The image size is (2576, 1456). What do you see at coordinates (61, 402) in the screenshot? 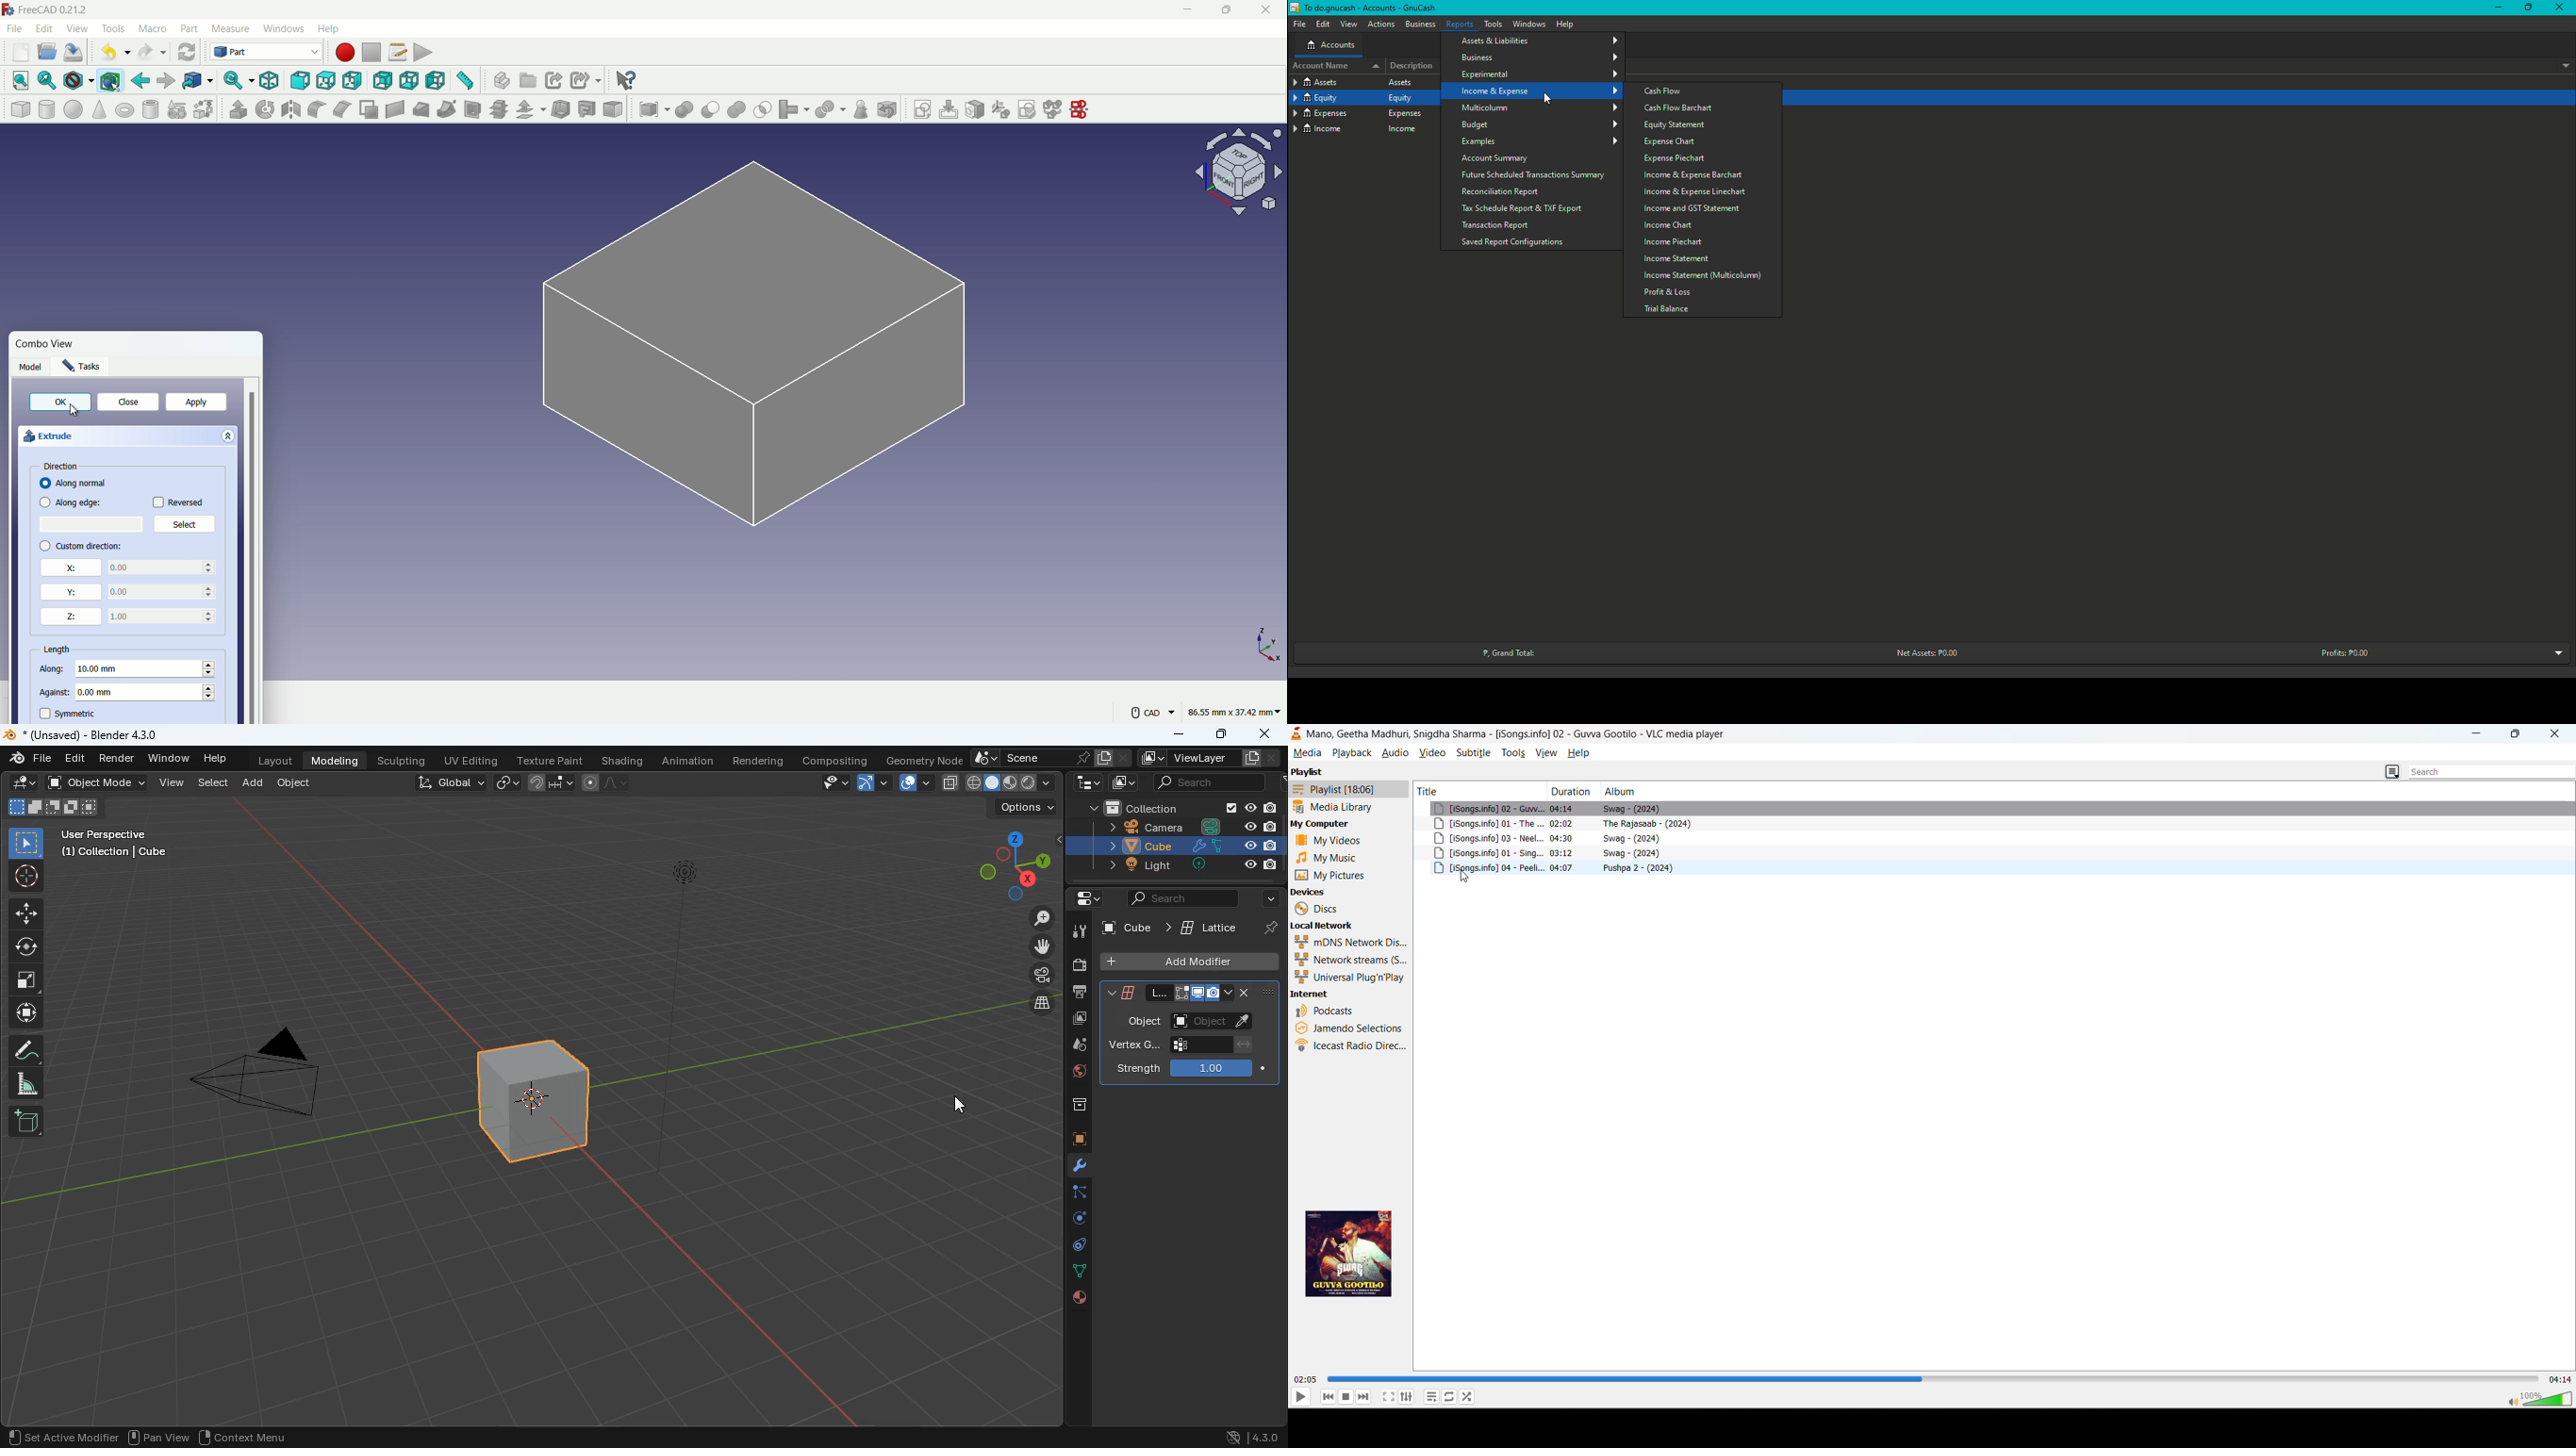
I see `OK` at bounding box center [61, 402].